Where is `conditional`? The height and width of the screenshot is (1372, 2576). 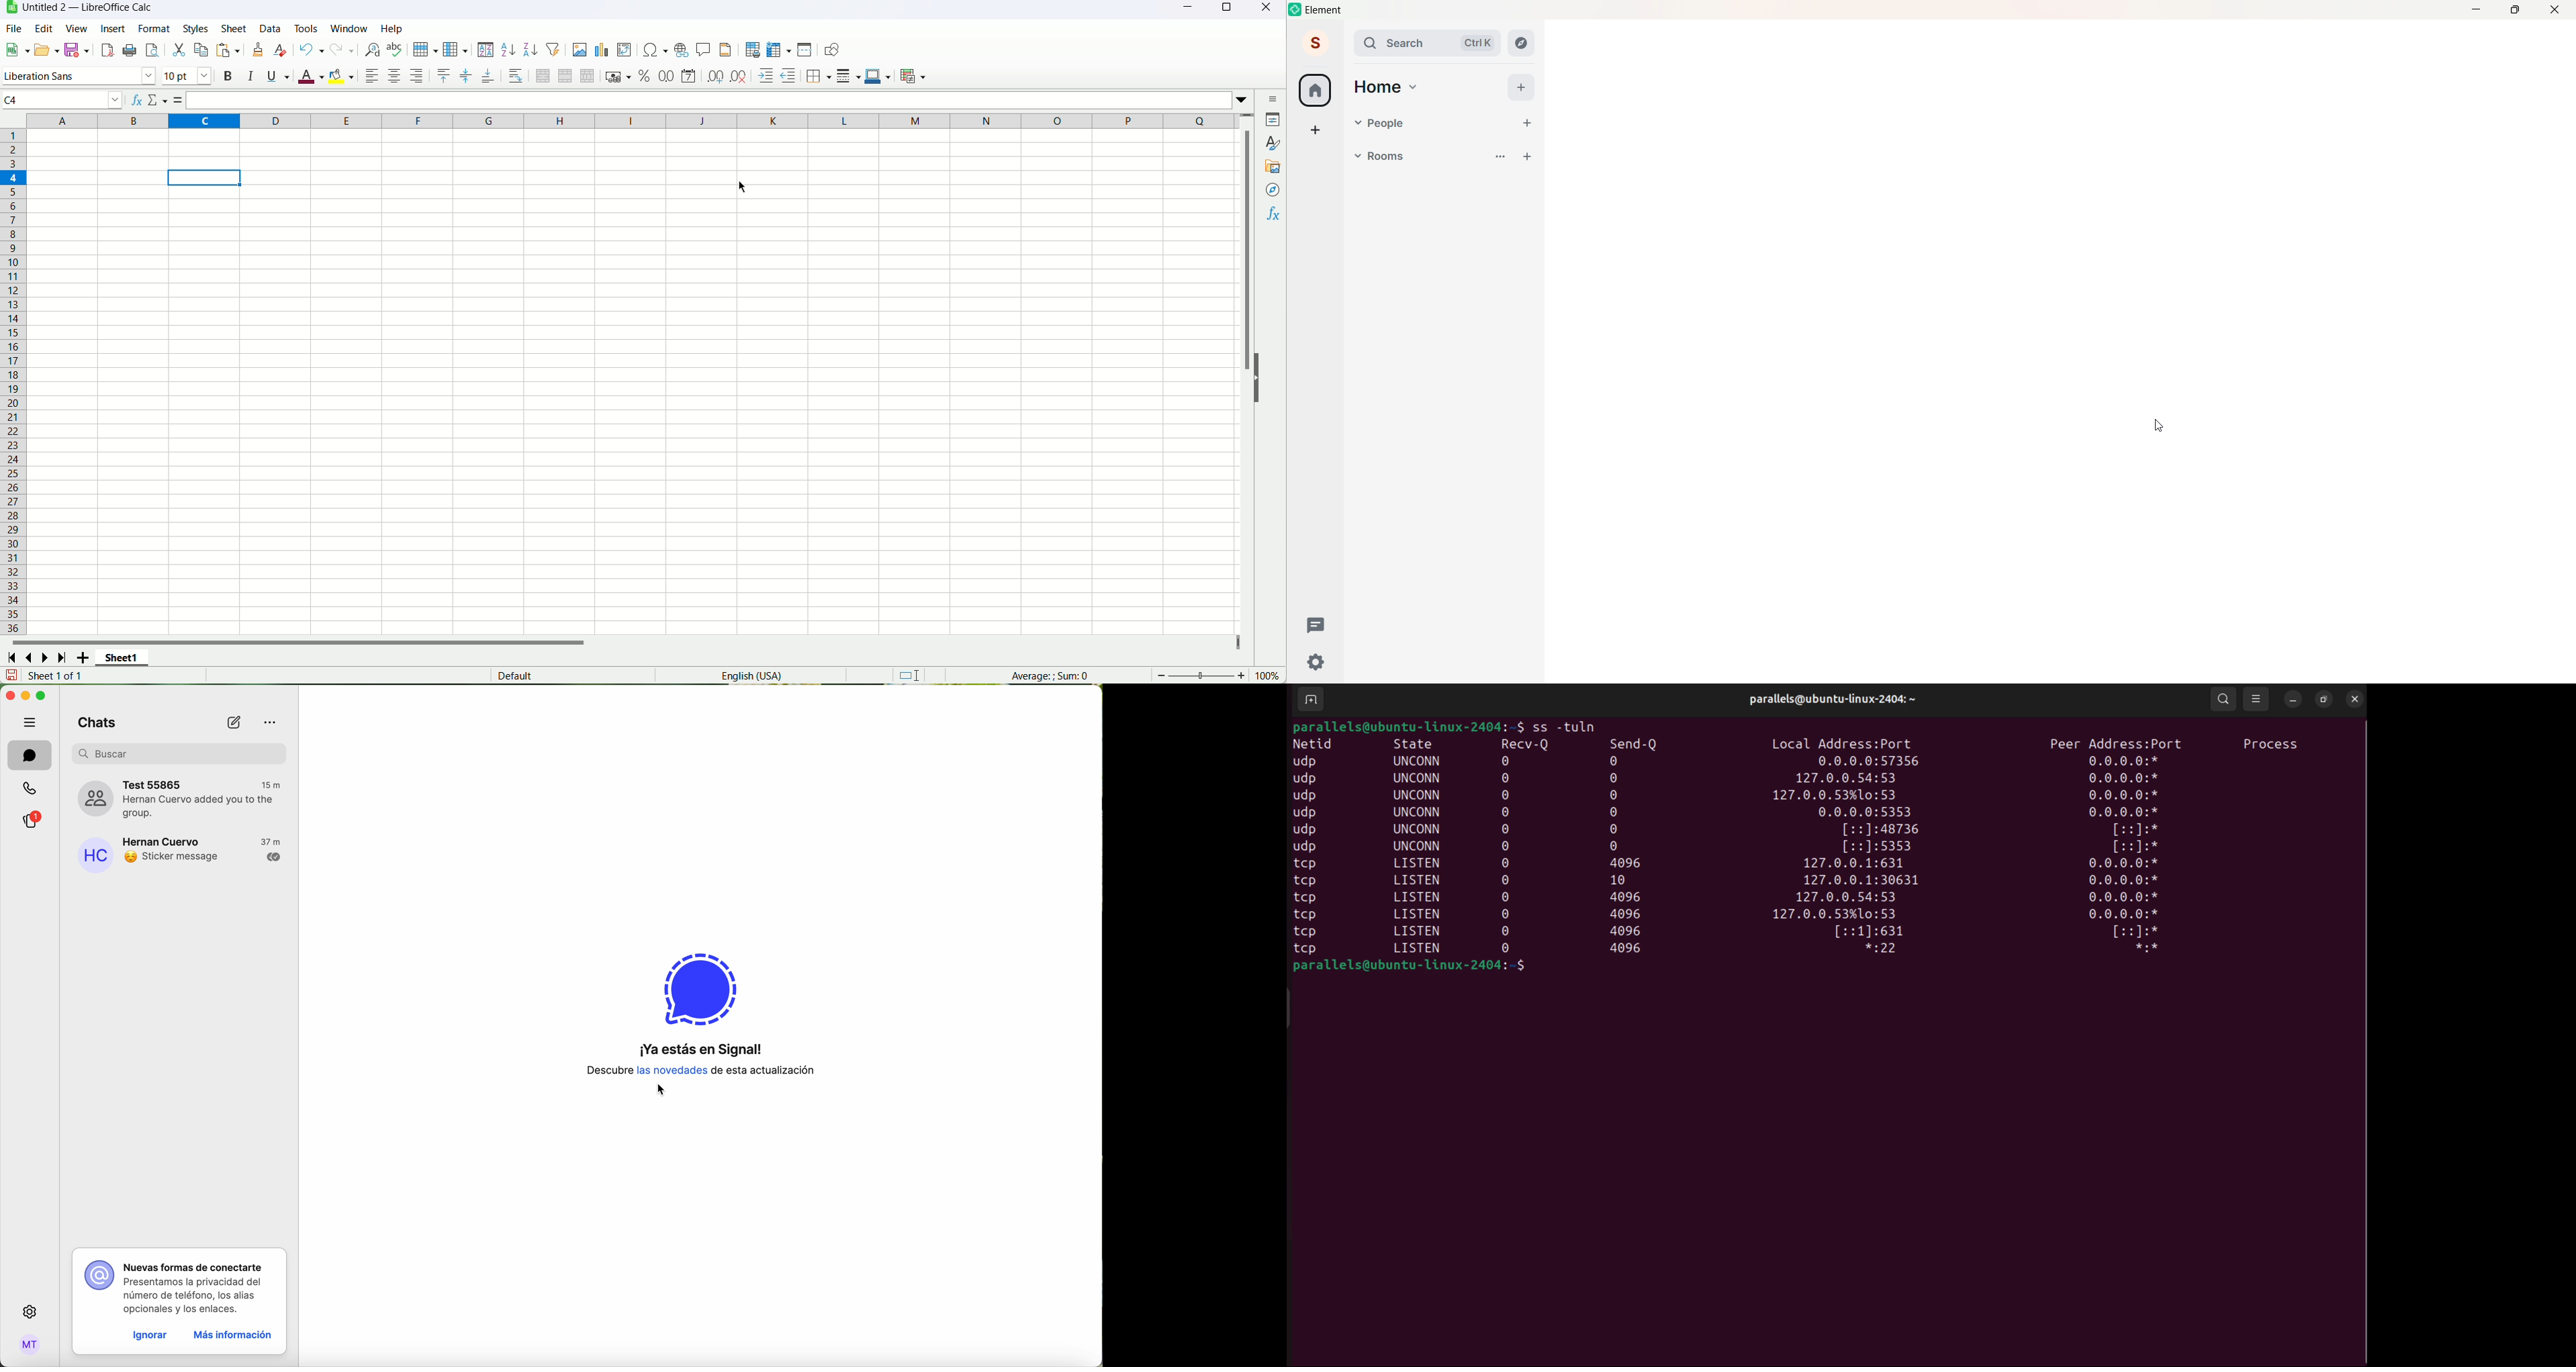 conditional is located at coordinates (915, 75).